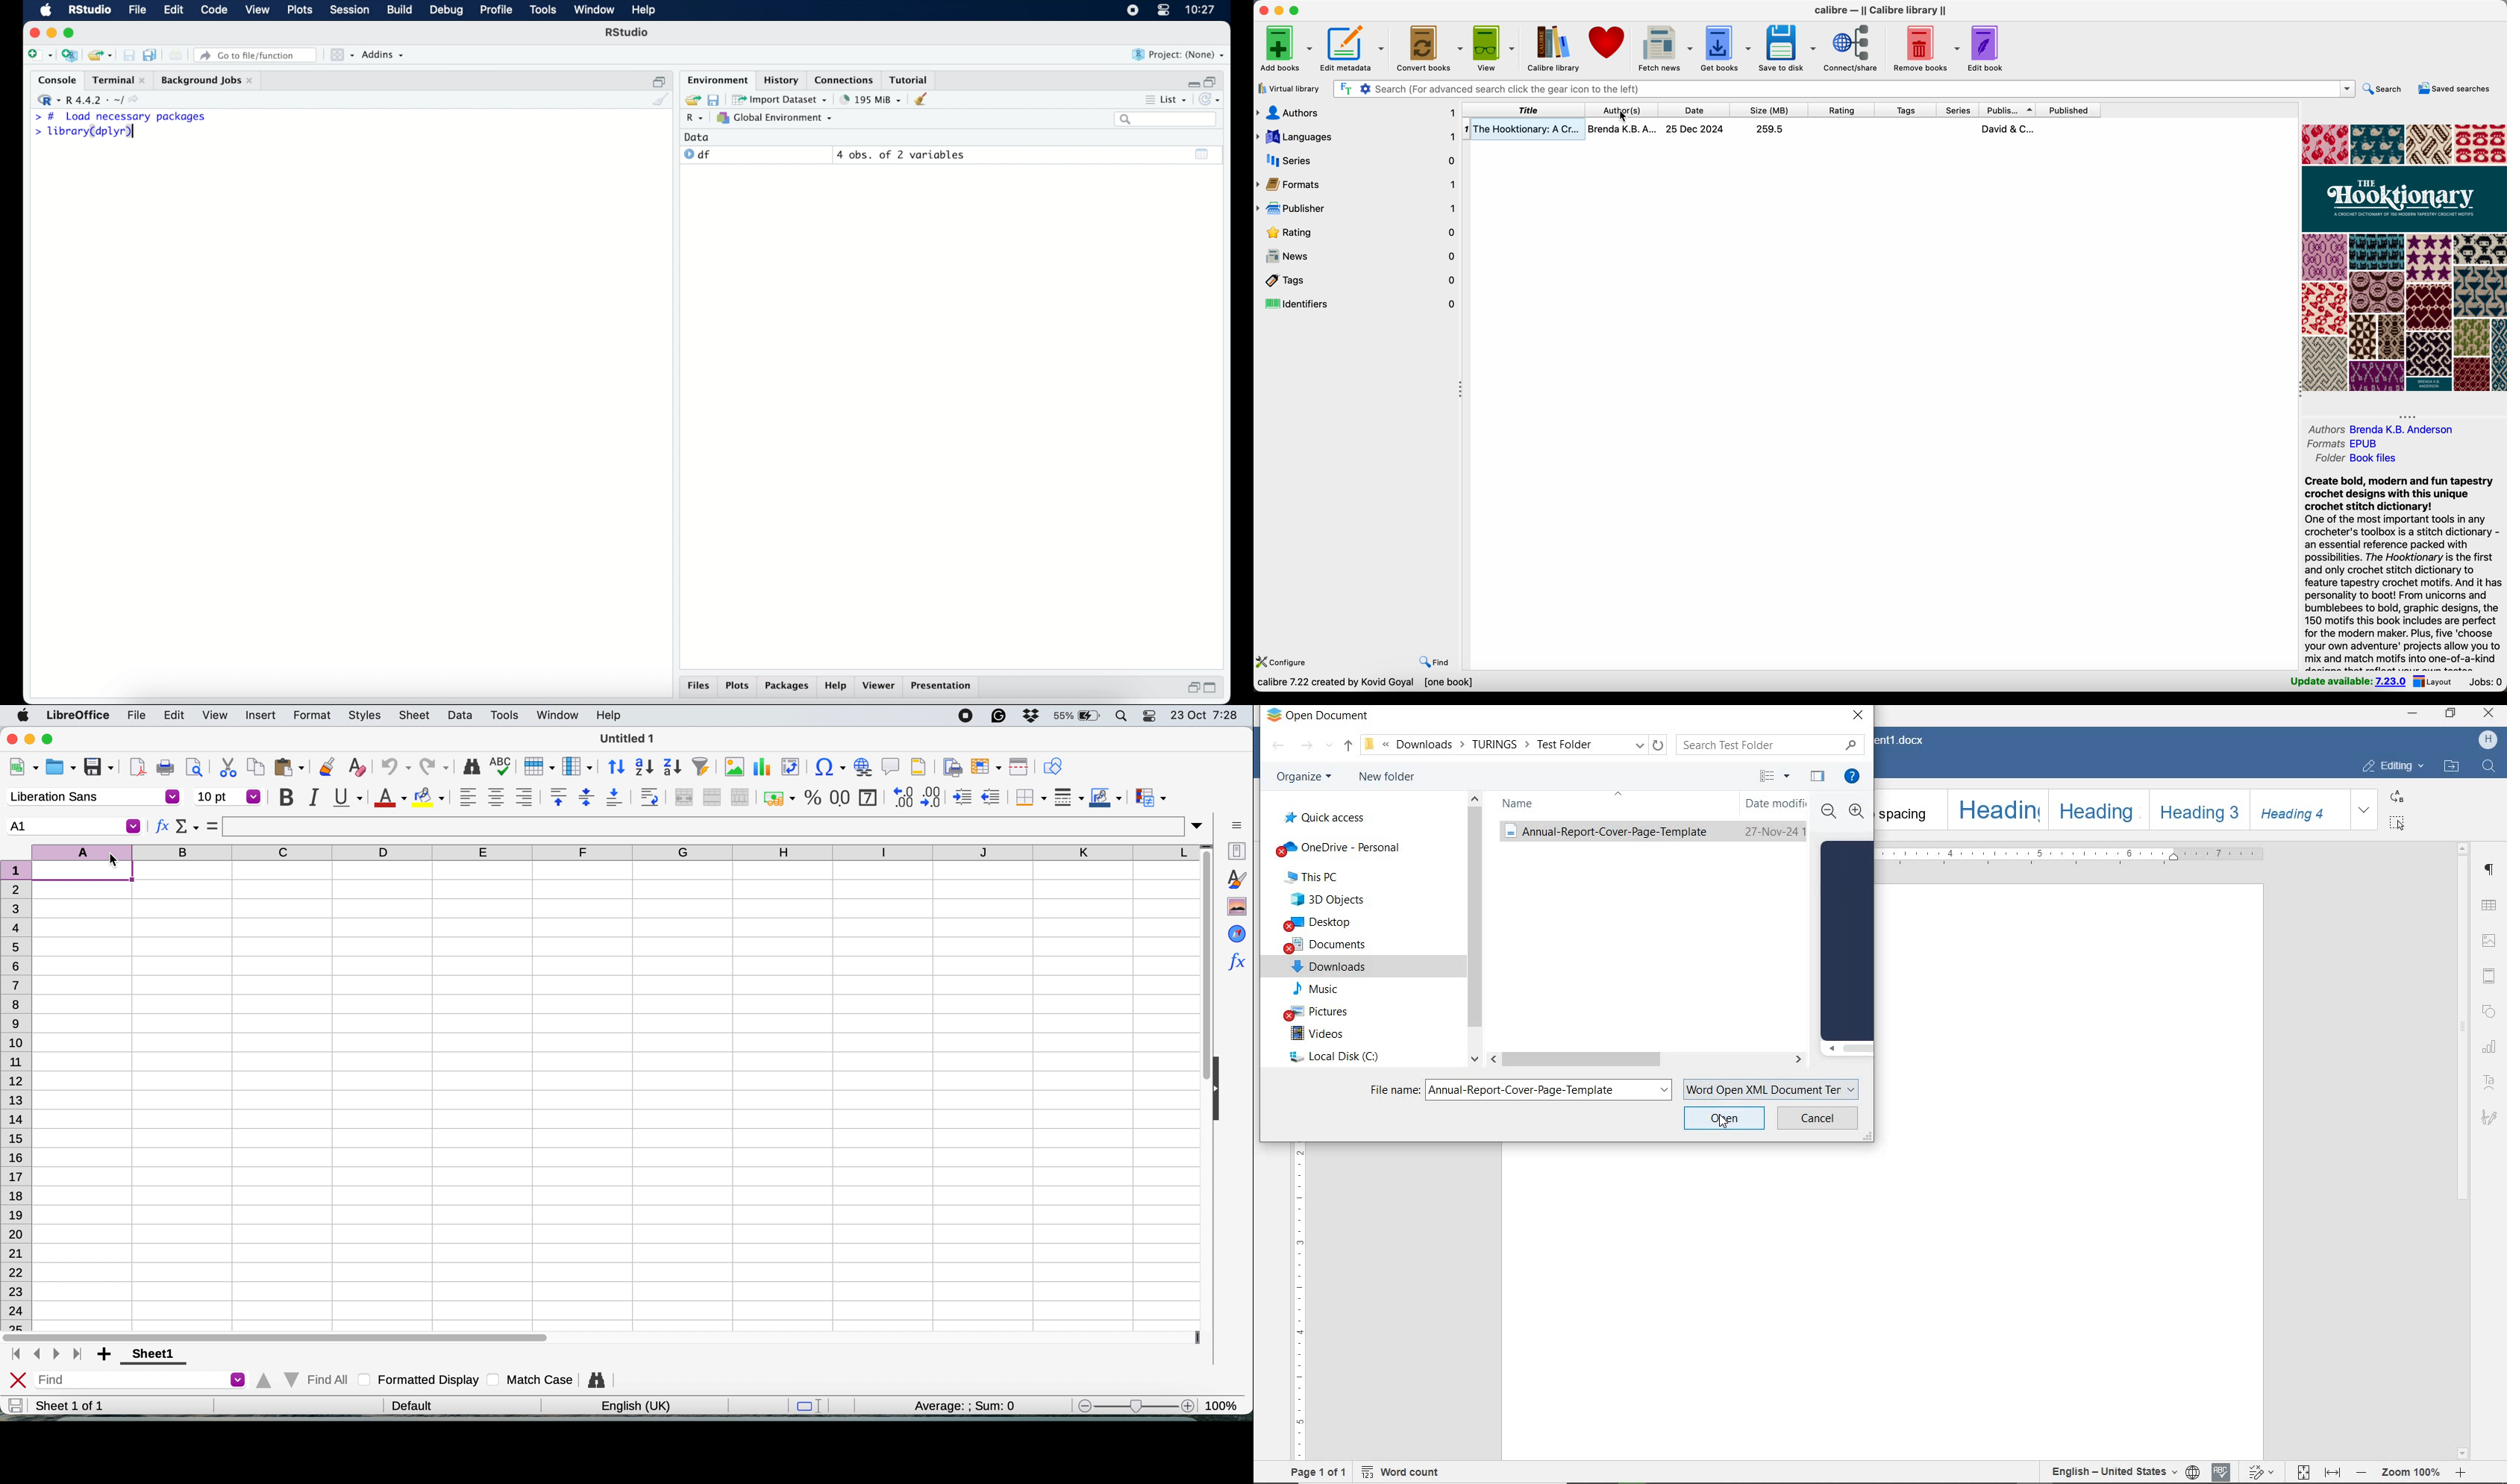 The image size is (2520, 1484). Describe the element at coordinates (1212, 101) in the screenshot. I see `refresh` at that location.